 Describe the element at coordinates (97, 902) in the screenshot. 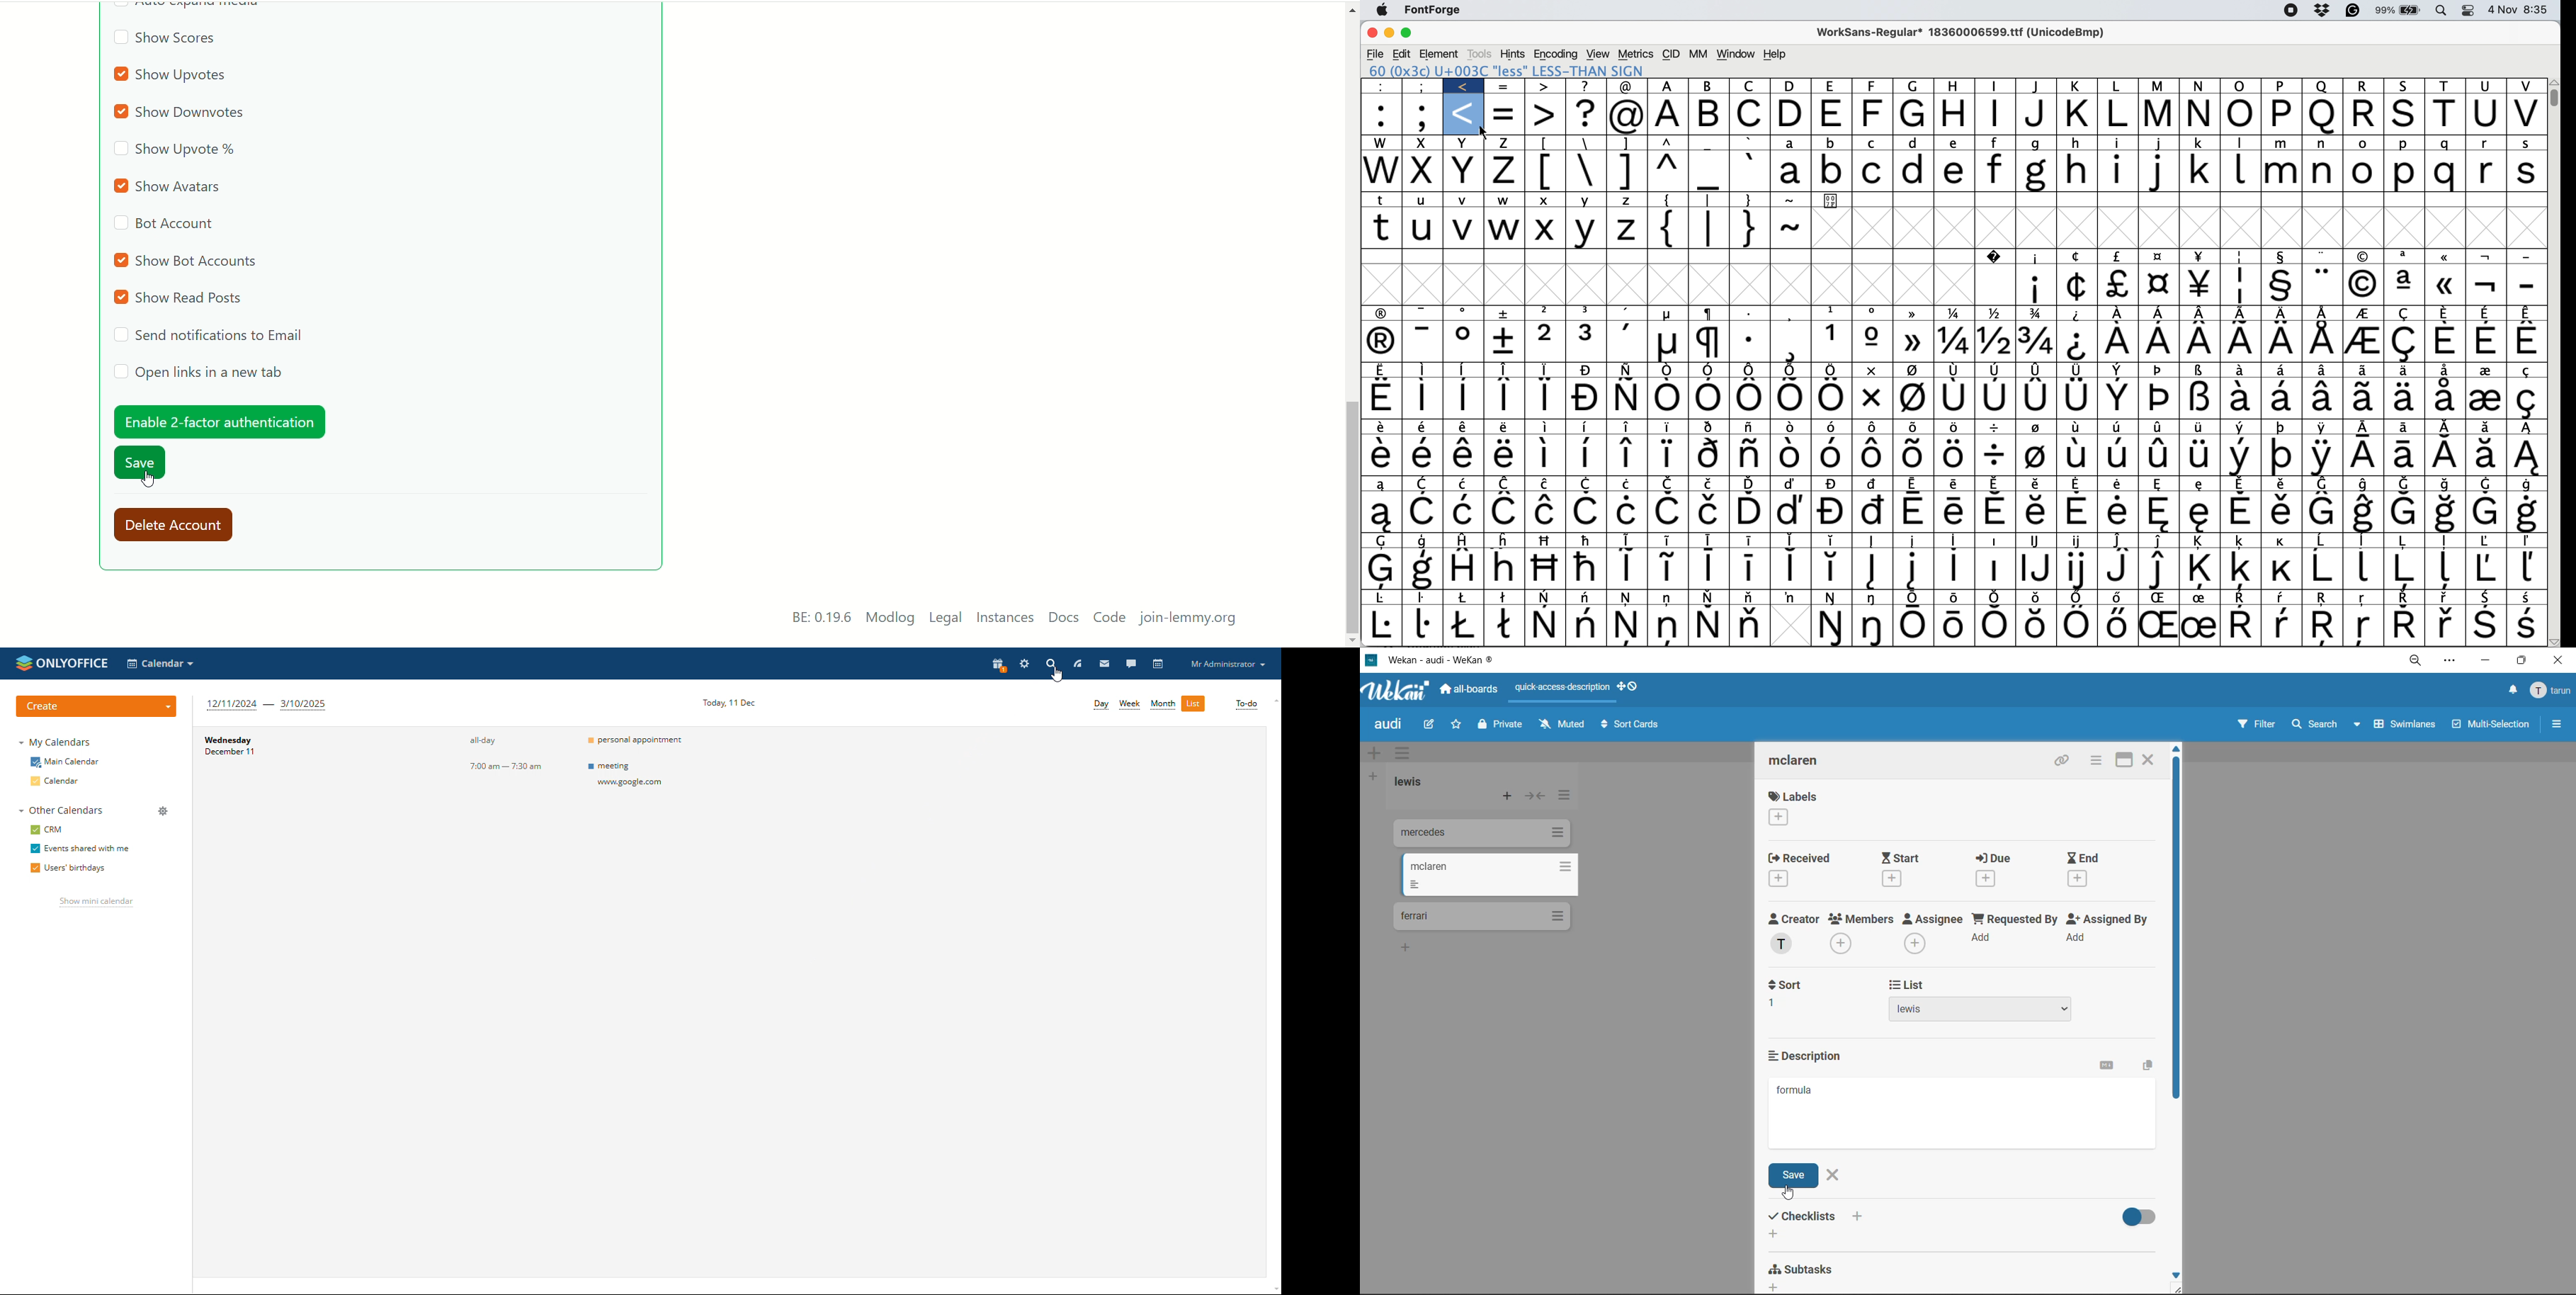

I see `show mini calendar` at that location.